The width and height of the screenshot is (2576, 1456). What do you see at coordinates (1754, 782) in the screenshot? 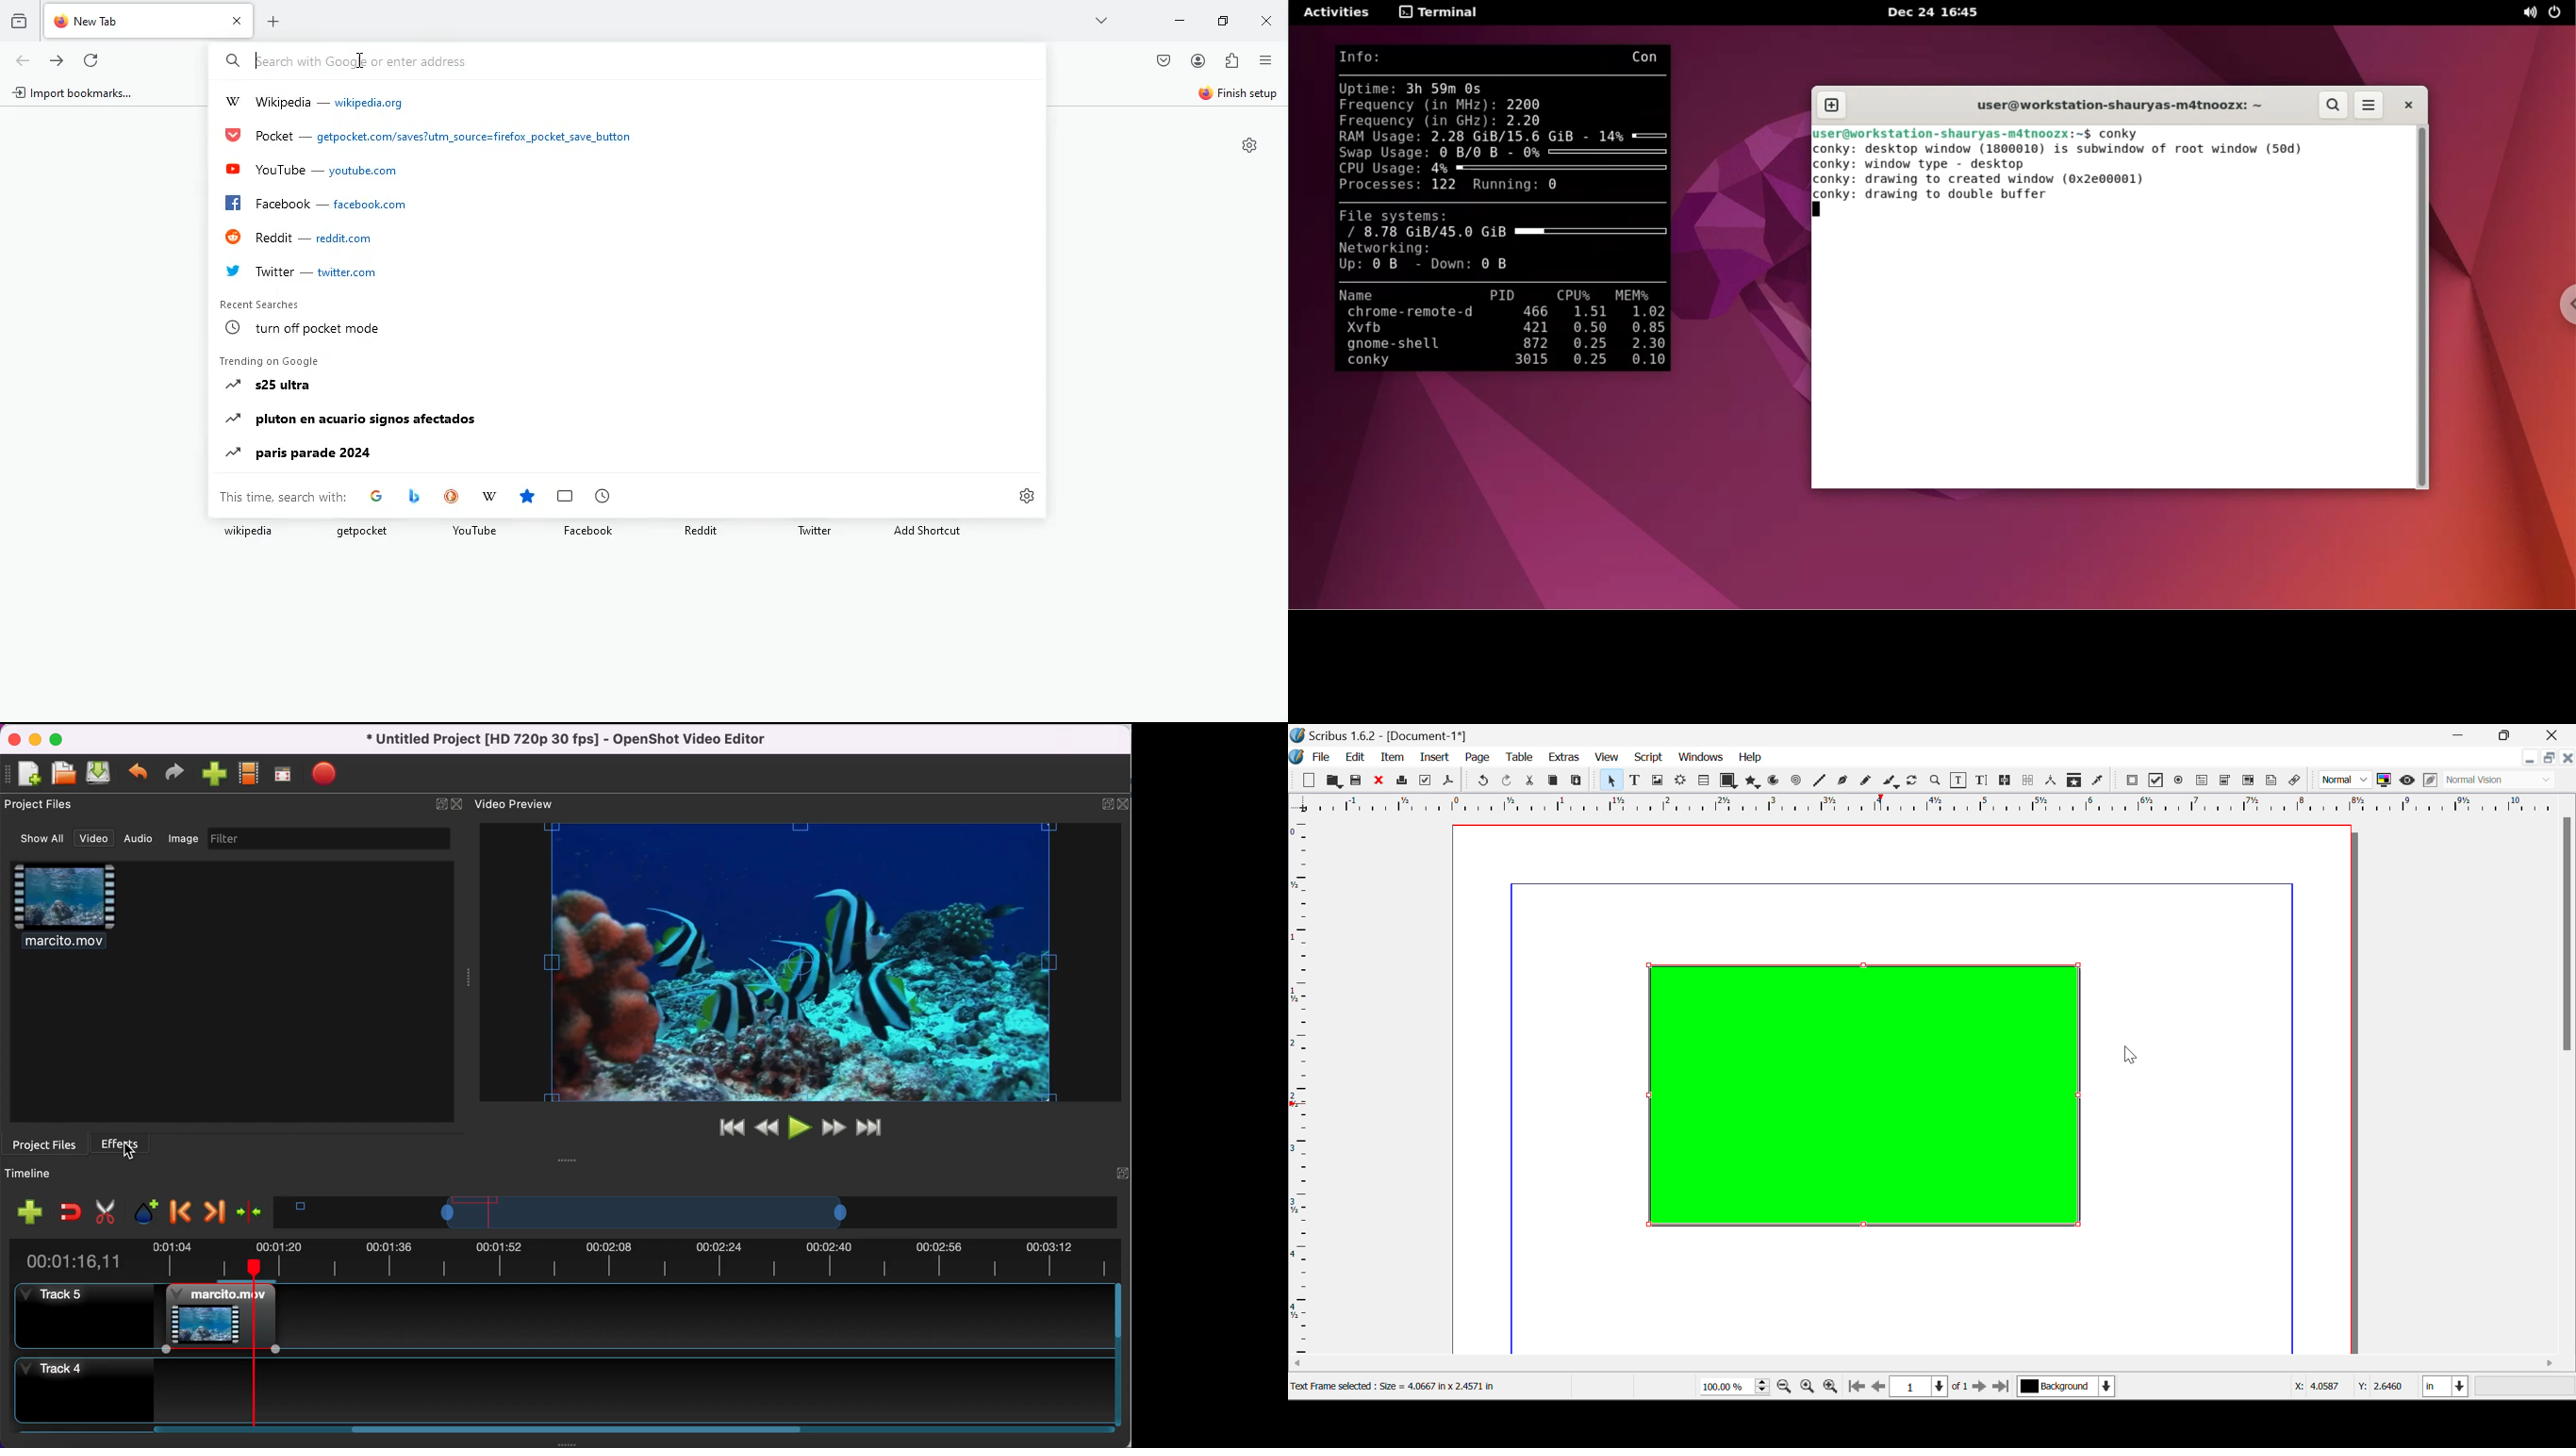
I see `Polygon` at bounding box center [1754, 782].